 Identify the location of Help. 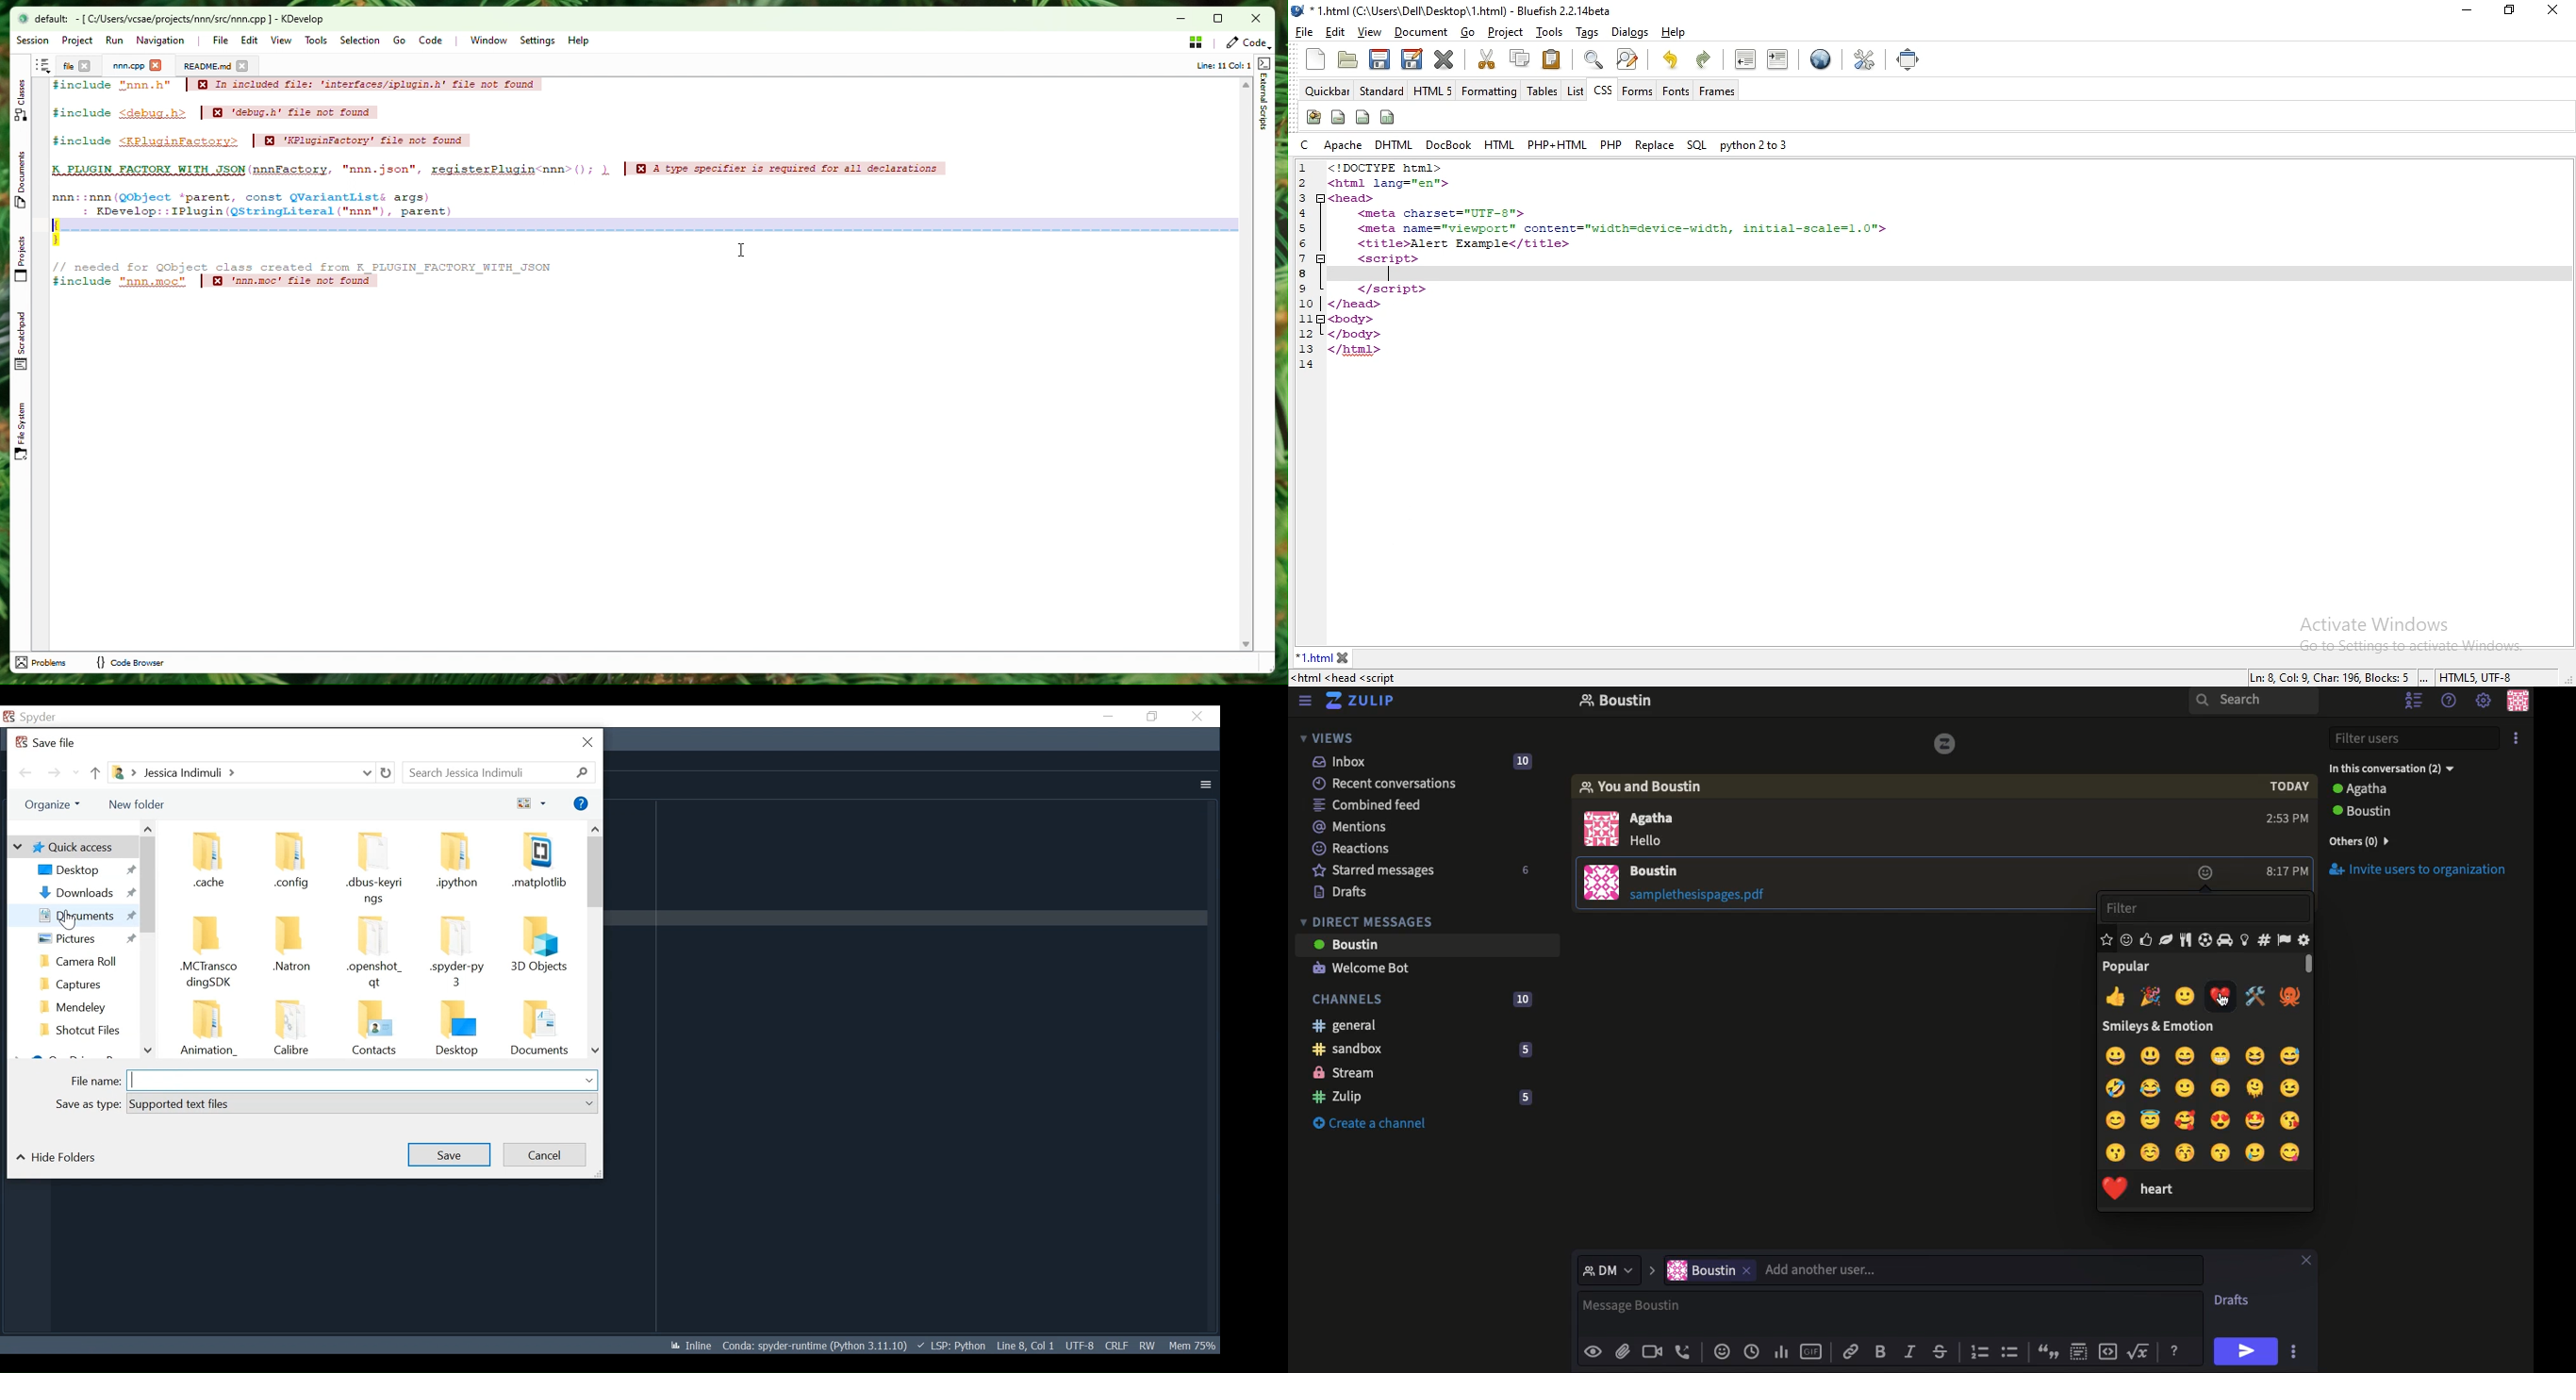
(2176, 1350).